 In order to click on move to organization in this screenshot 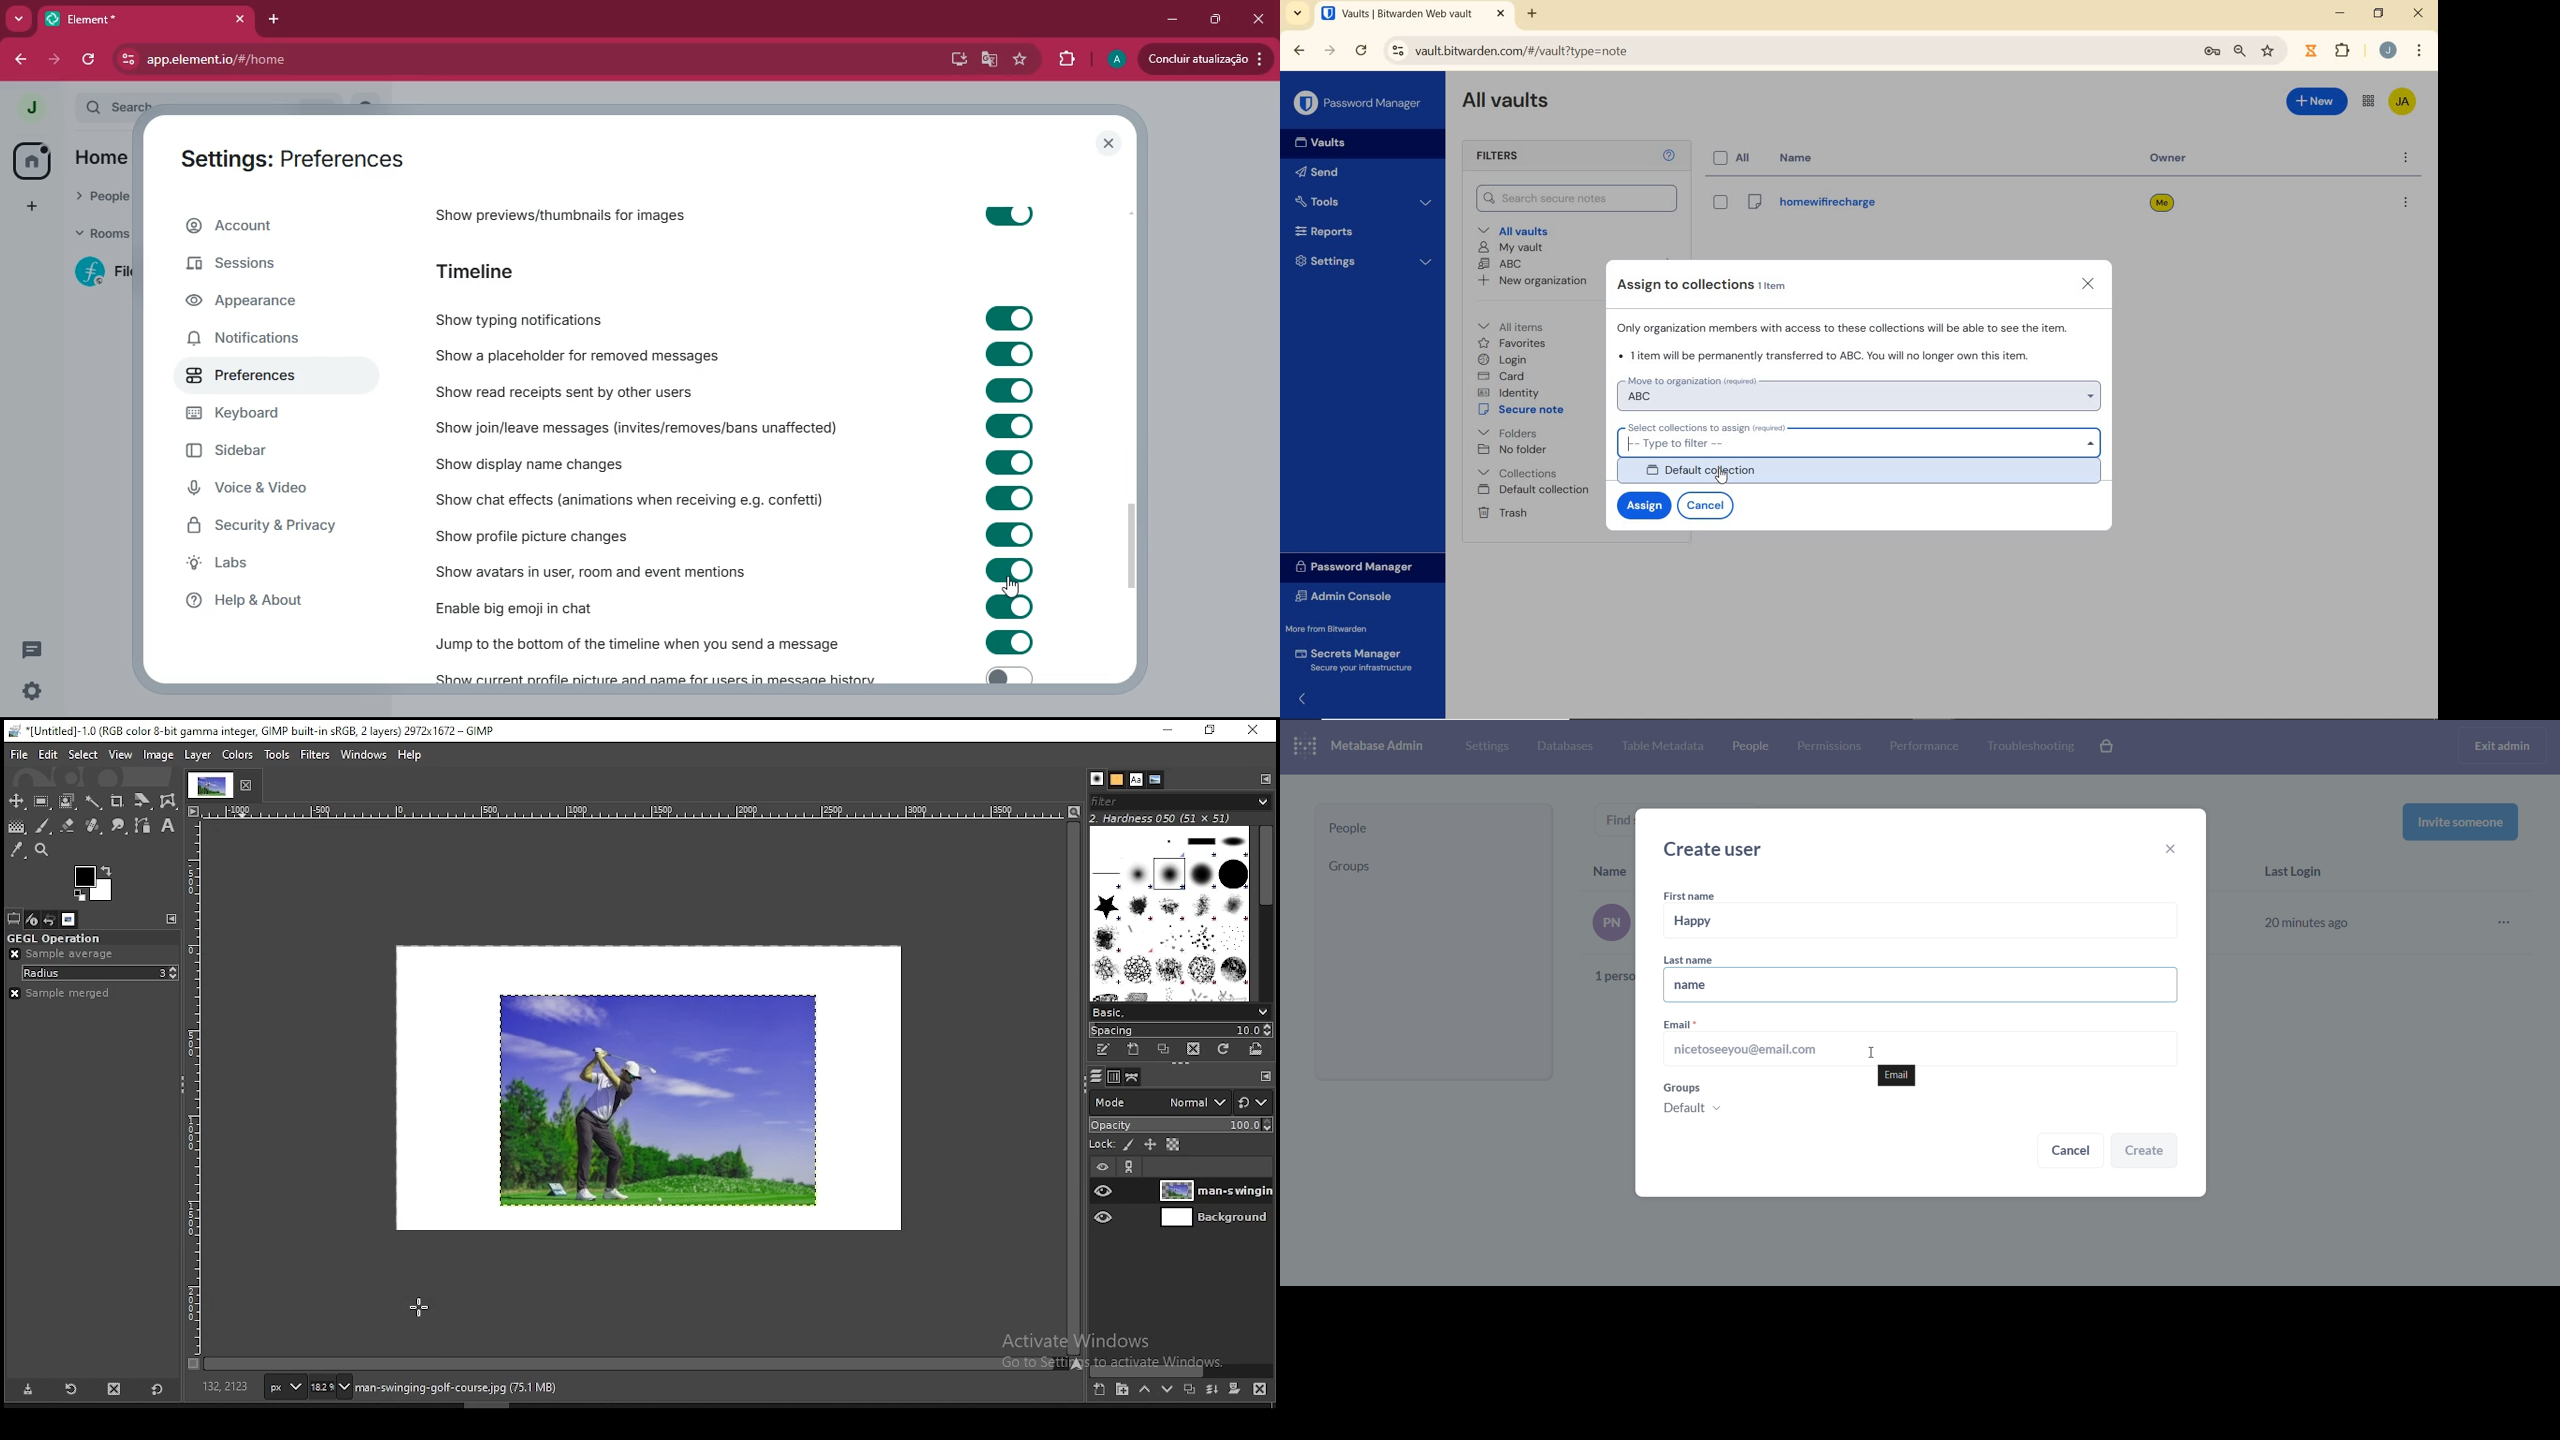, I will do `click(1861, 392)`.